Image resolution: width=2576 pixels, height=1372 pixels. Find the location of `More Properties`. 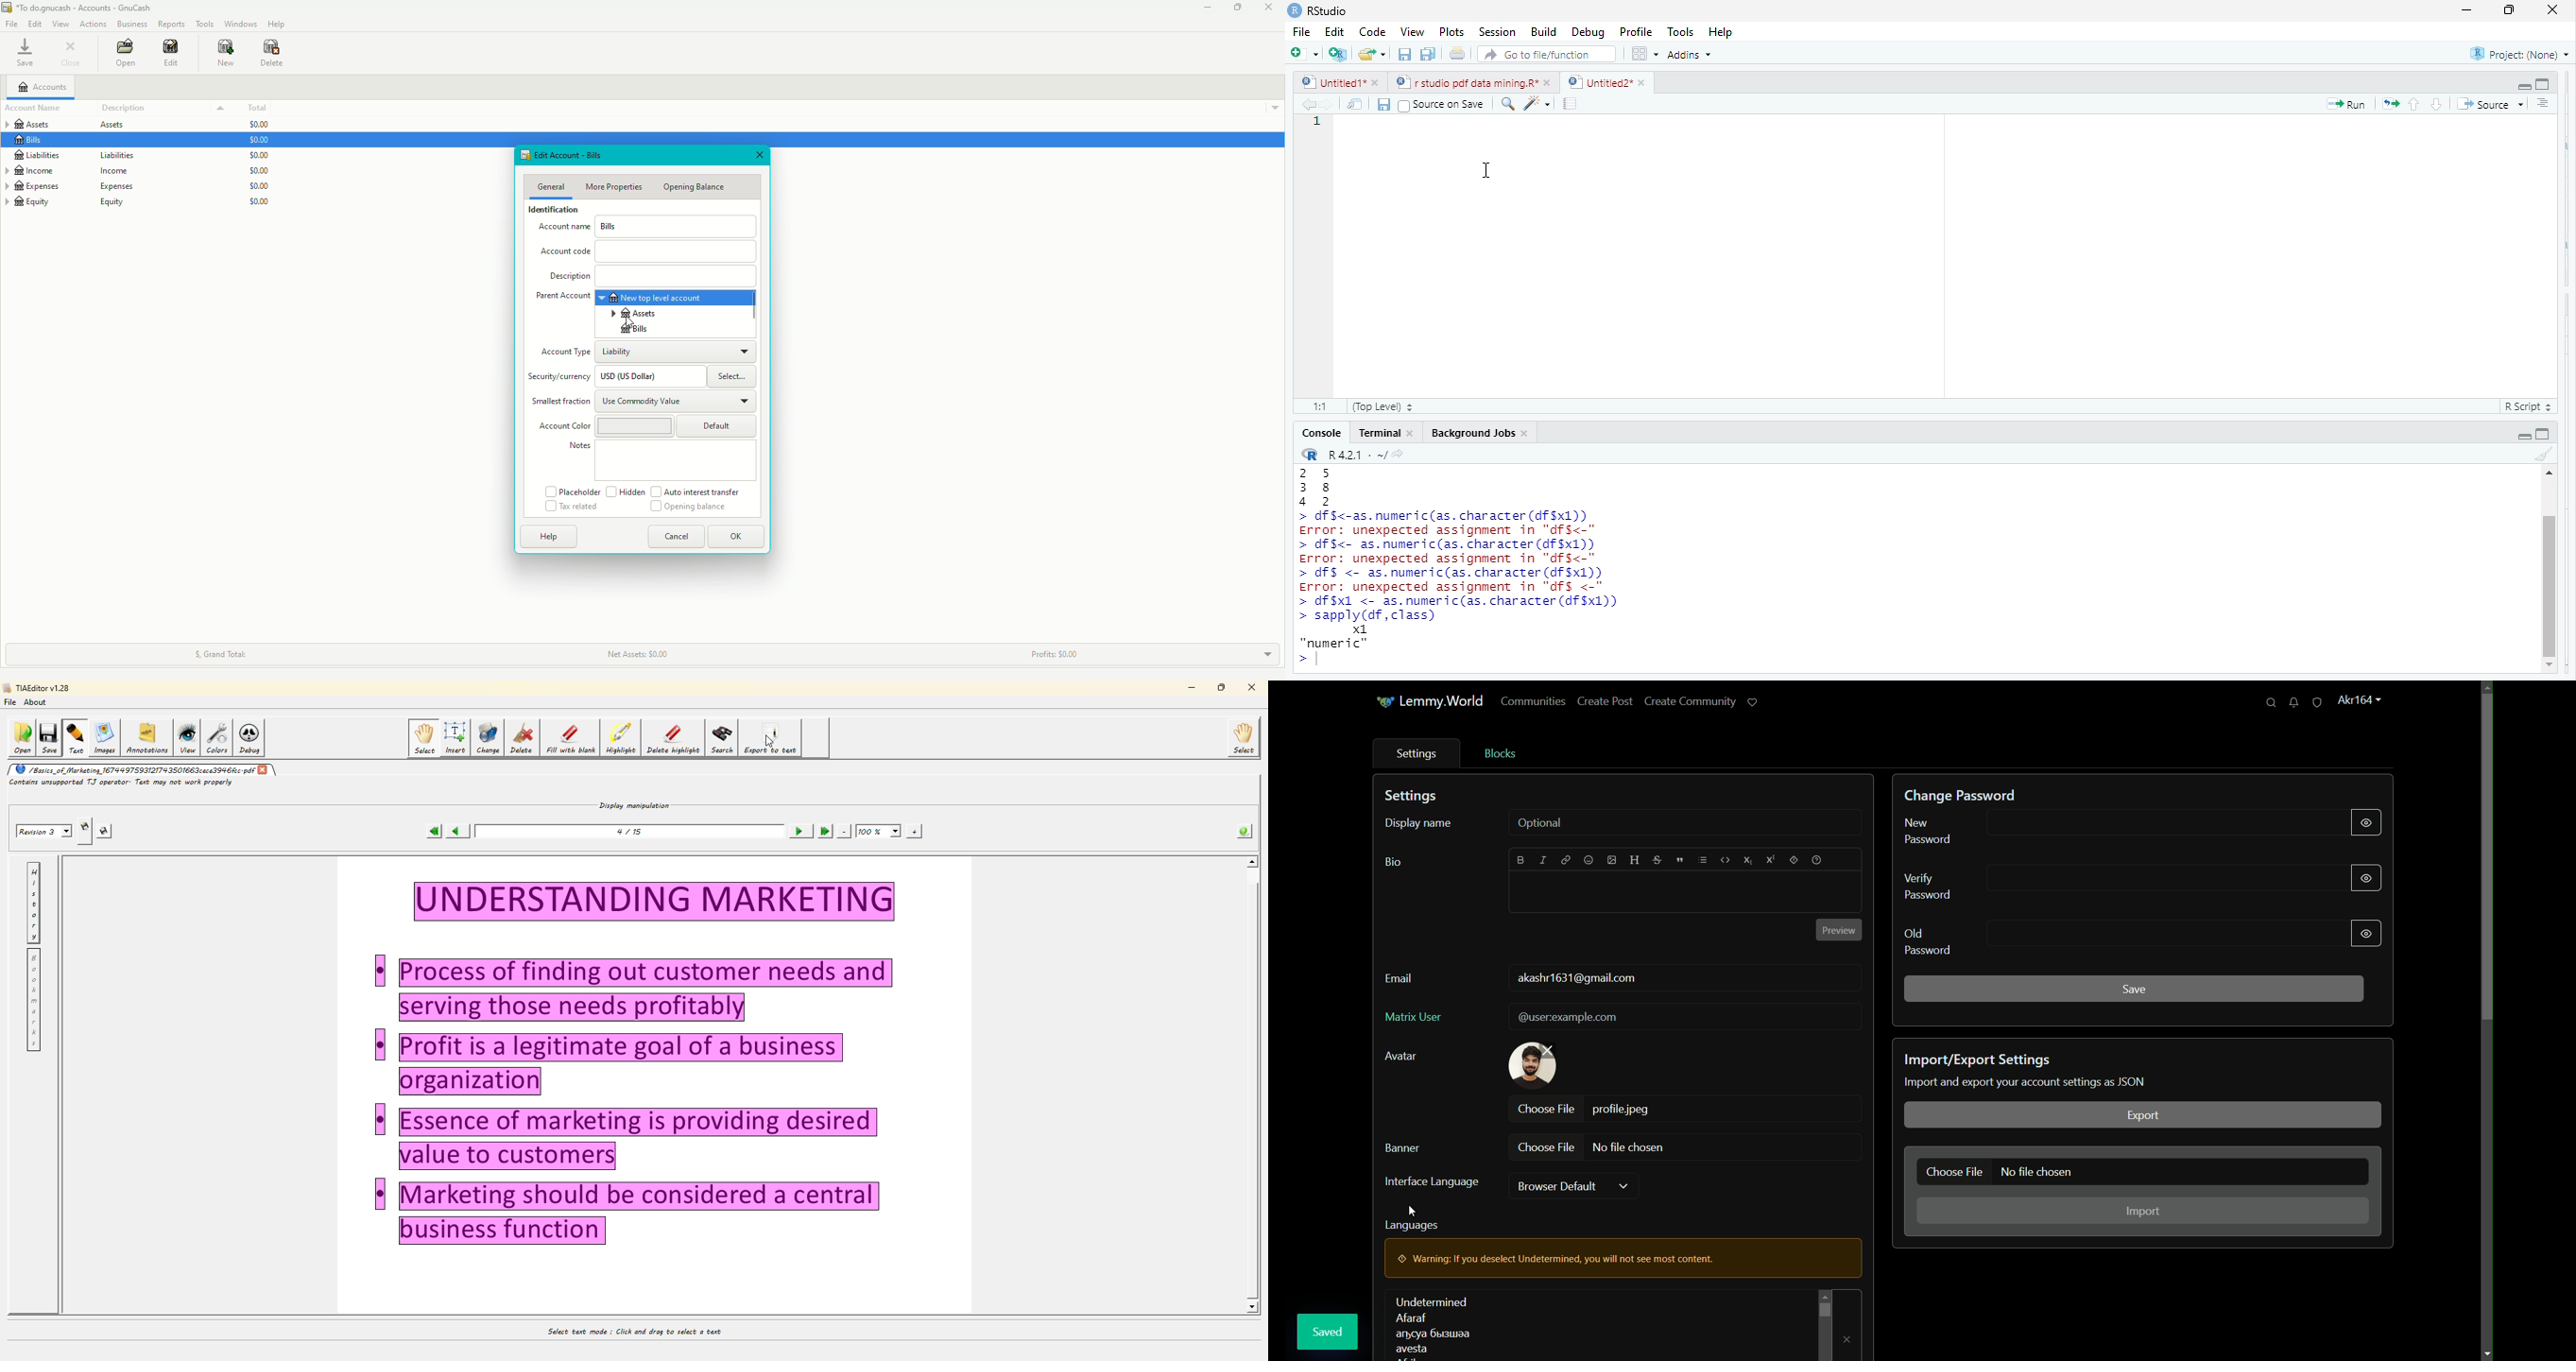

More Properties is located at coordinates (618, 187).